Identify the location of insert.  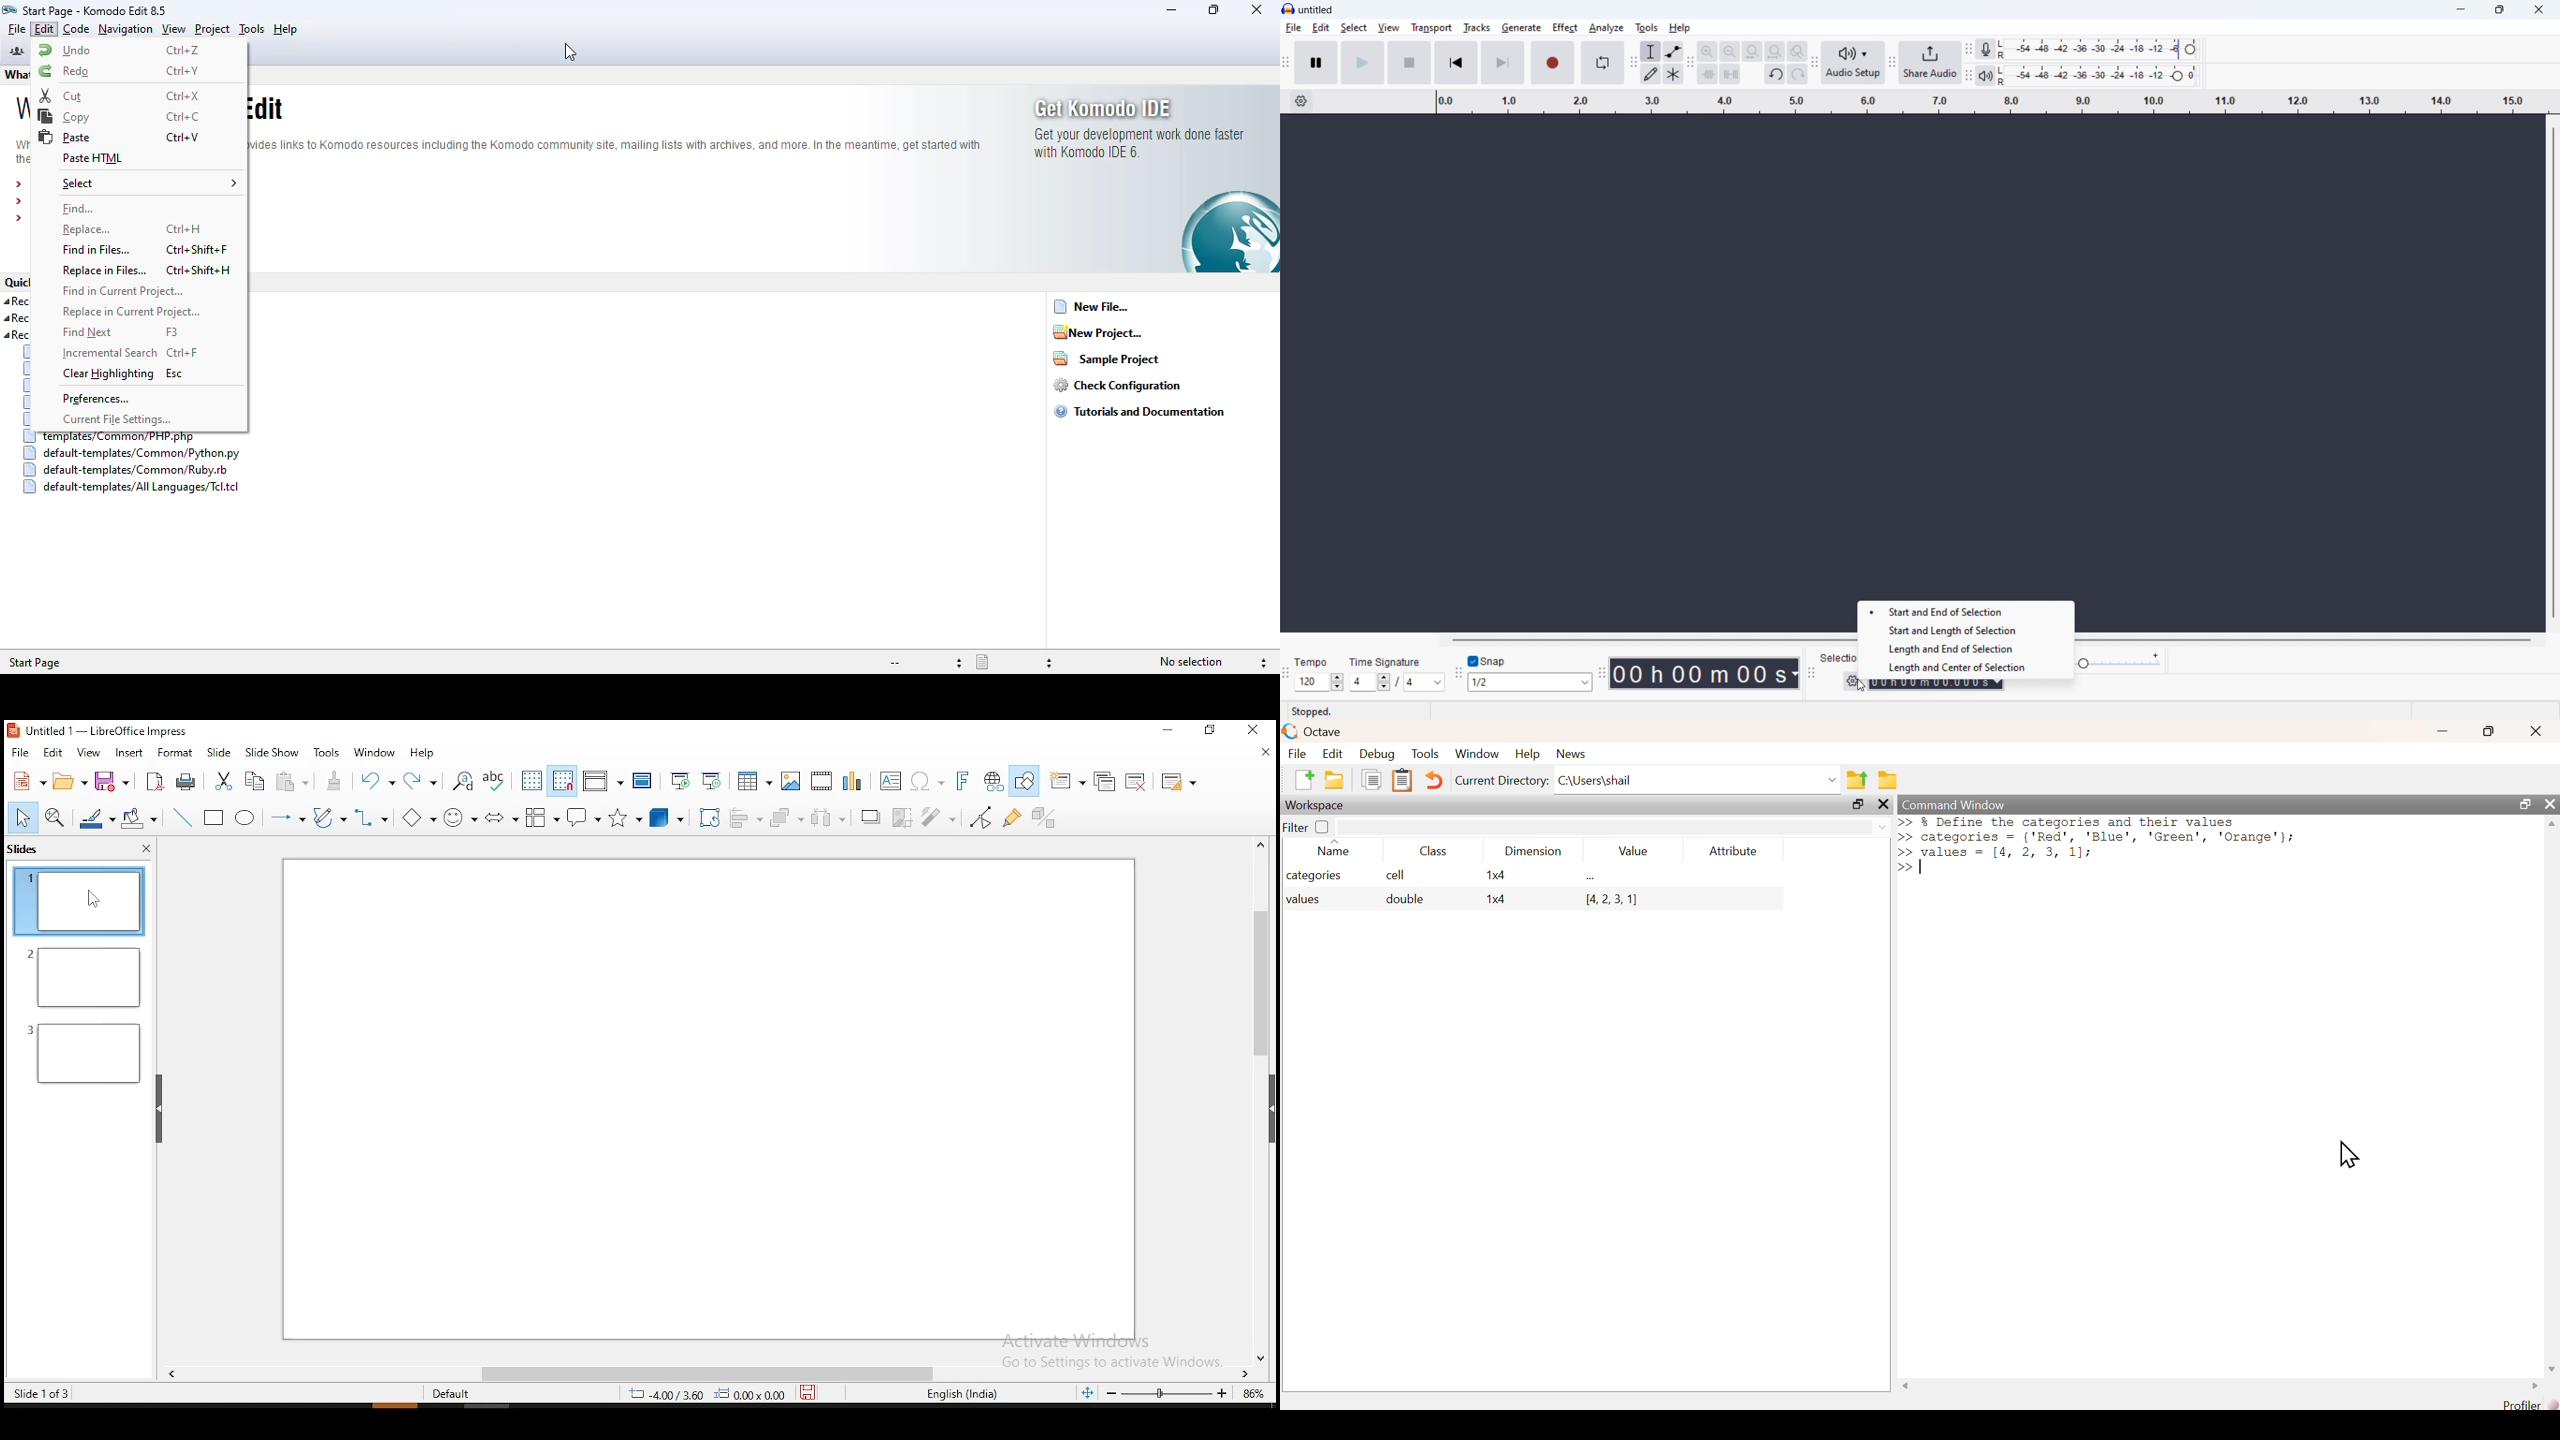
(127, 753).